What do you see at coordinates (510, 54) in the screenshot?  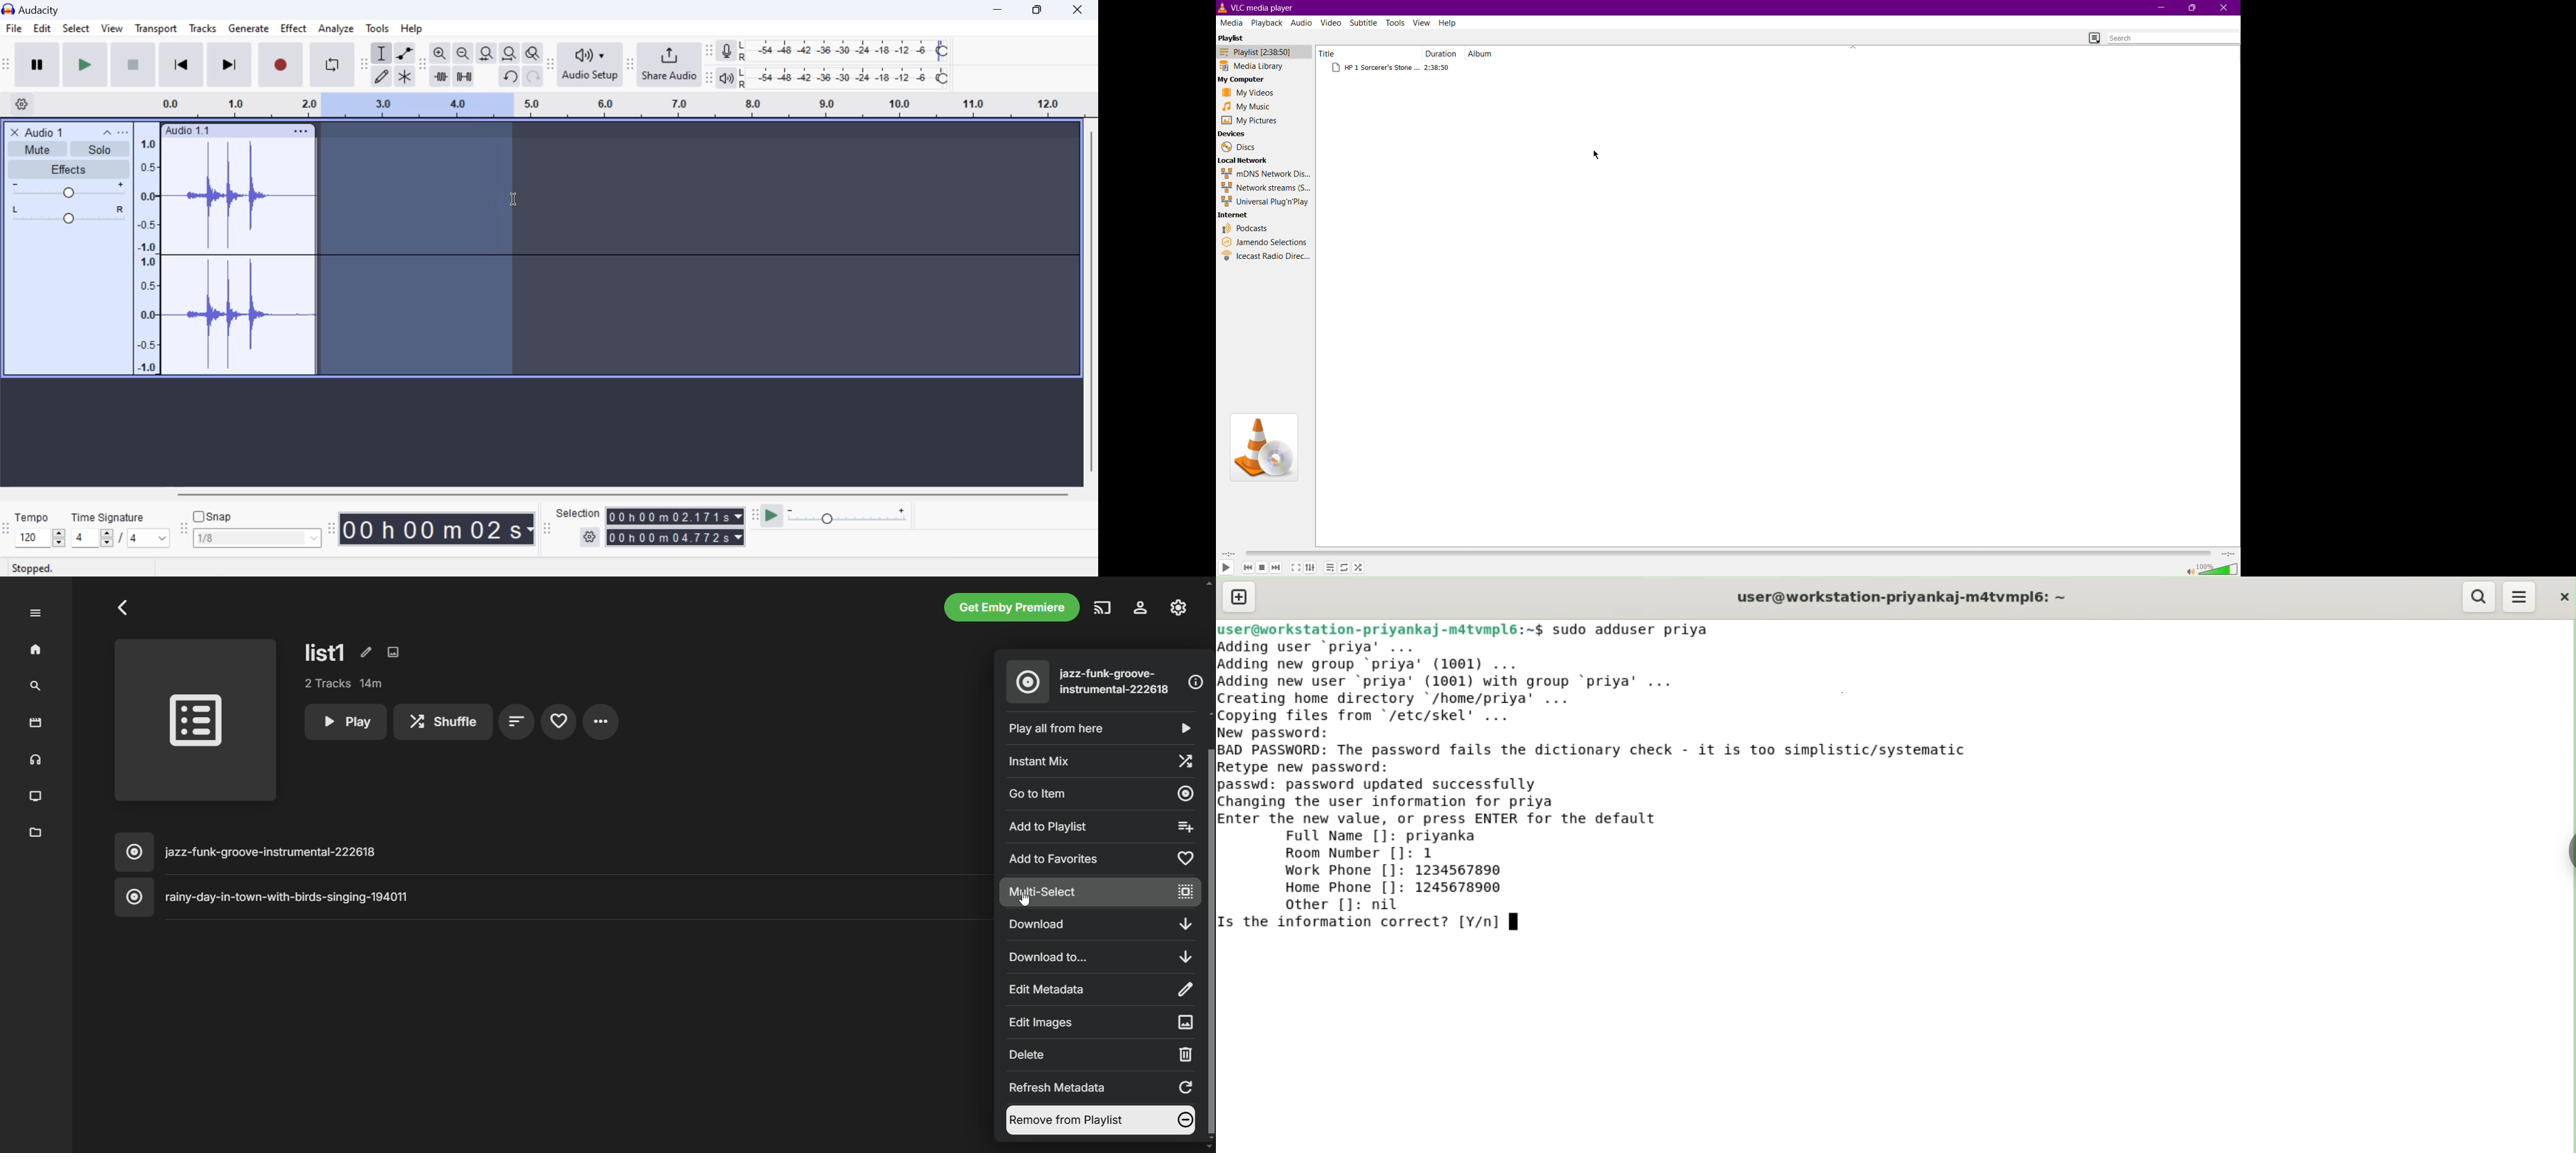 I see `fit project to width` at bounding box center [510, 54].